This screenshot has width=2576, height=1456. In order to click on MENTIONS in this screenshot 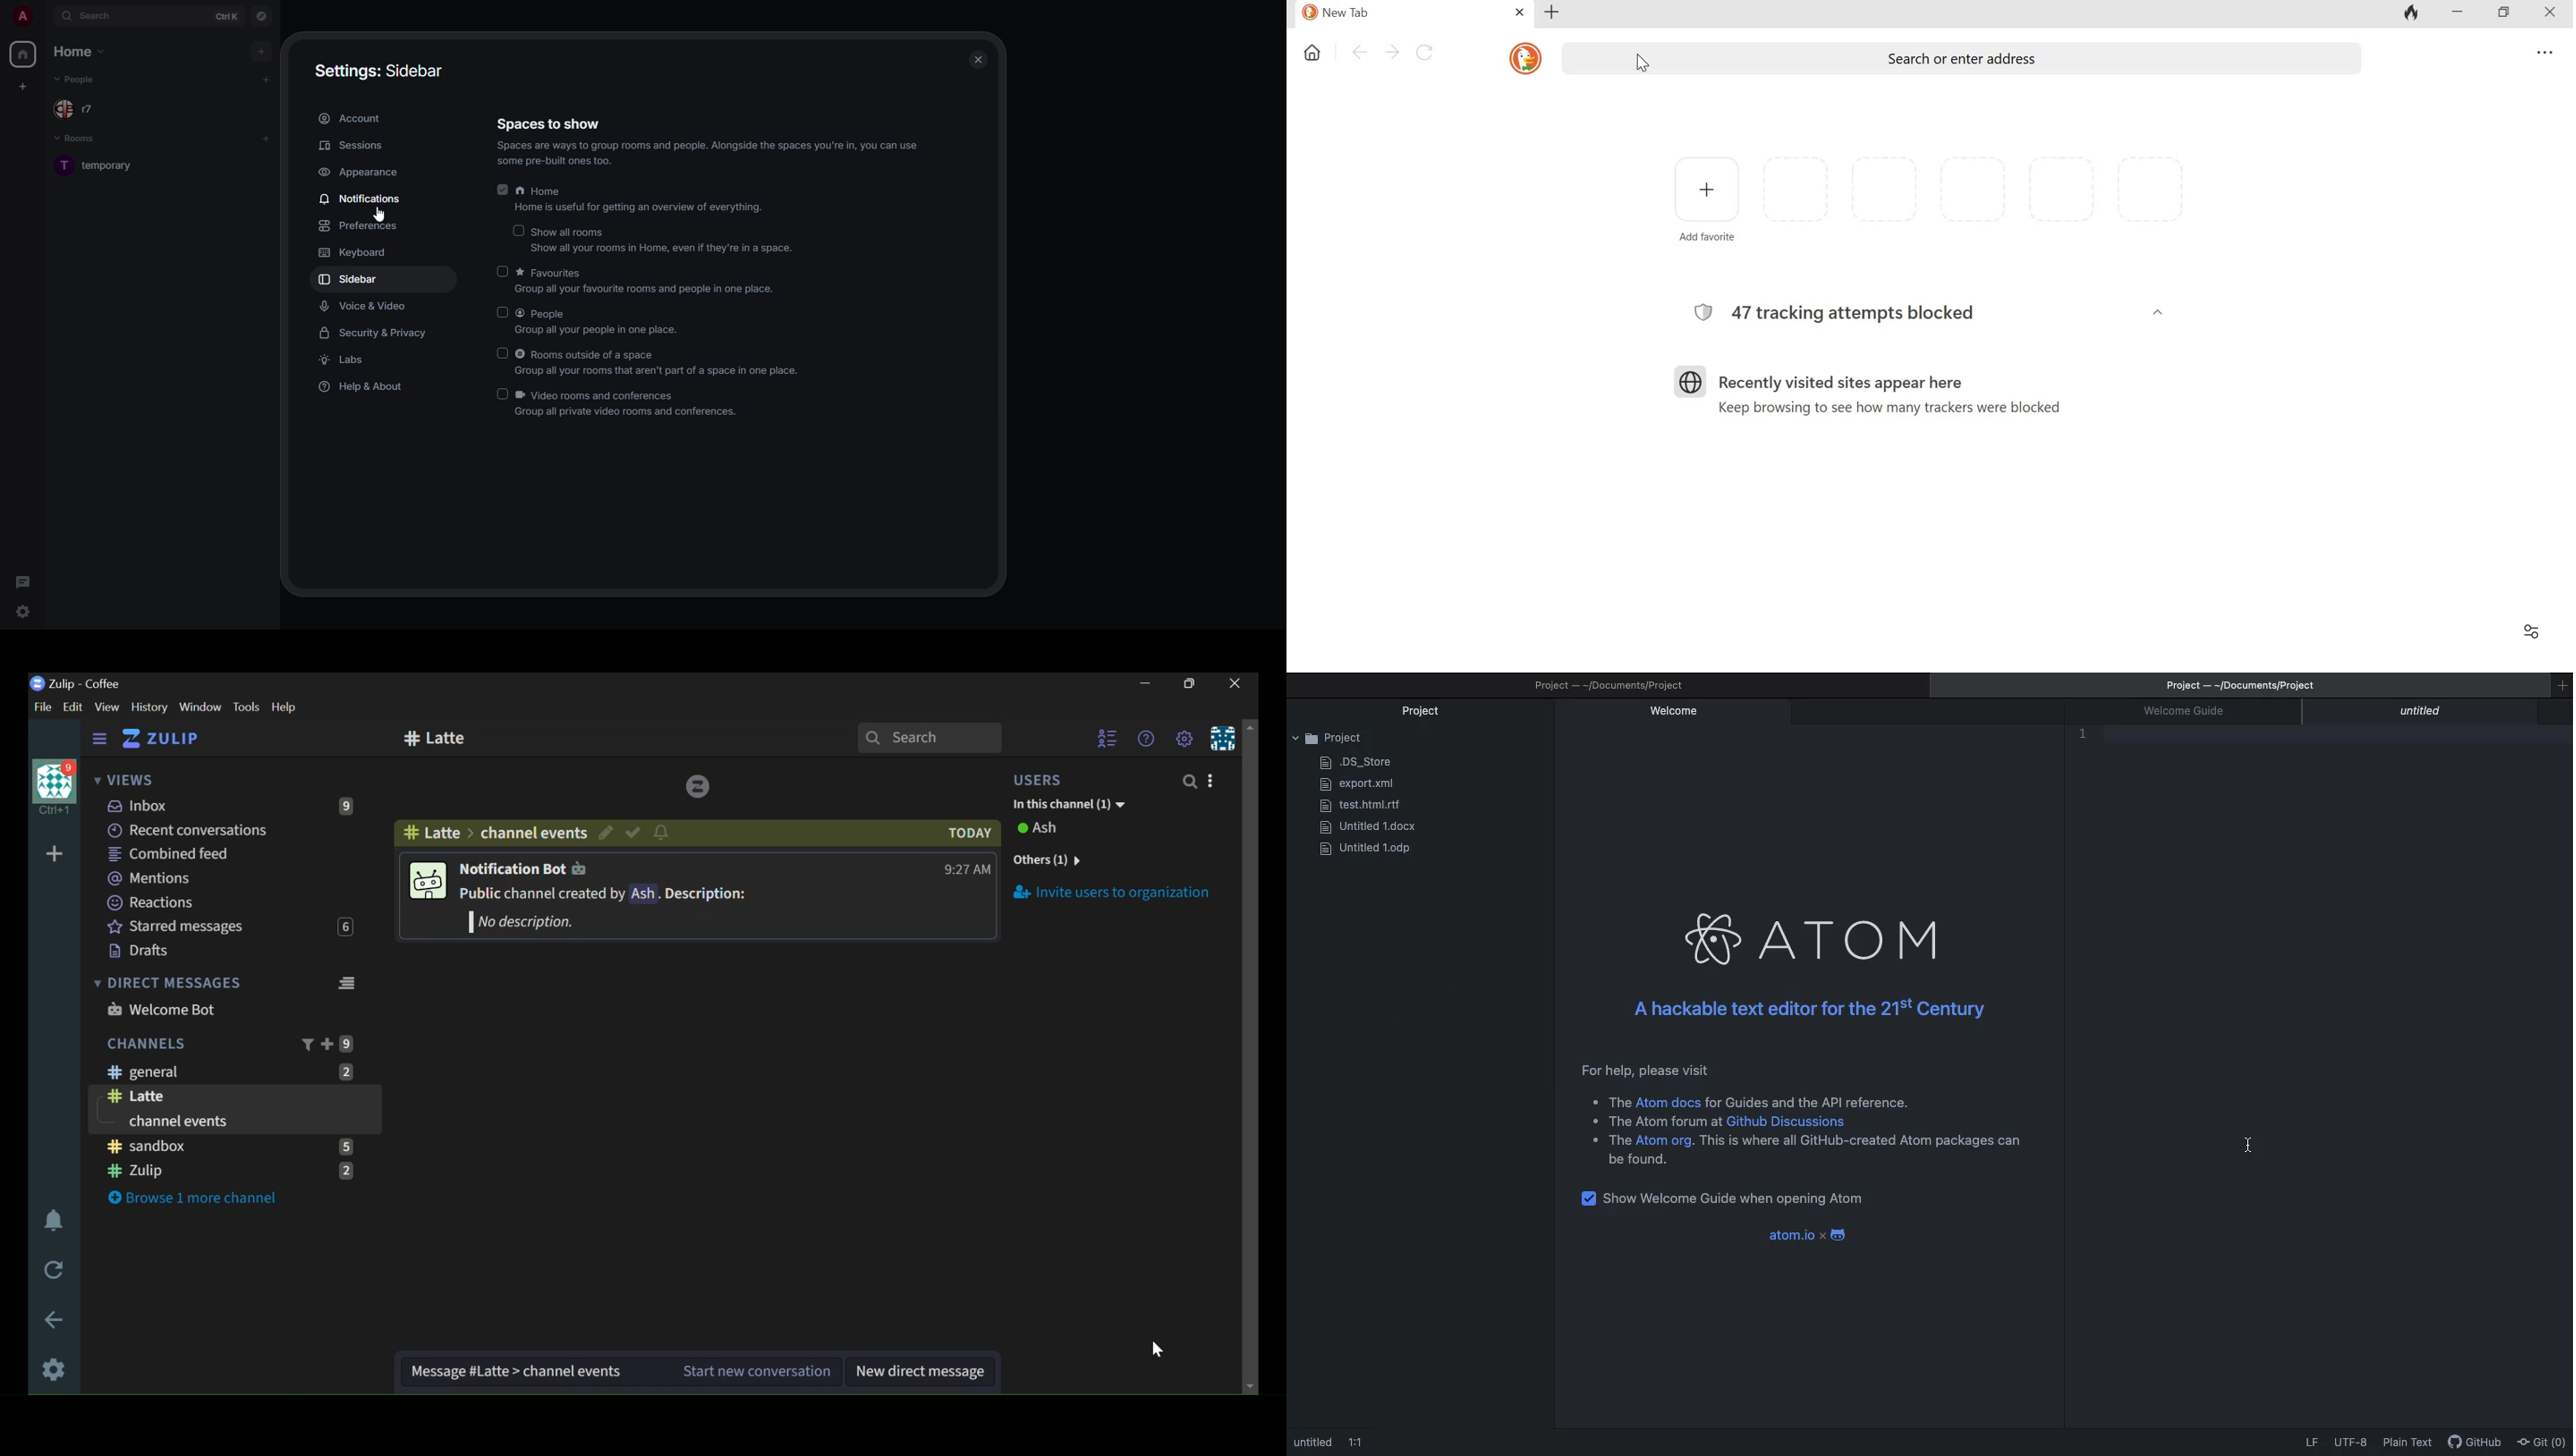, I will do `click(210, 878)`.